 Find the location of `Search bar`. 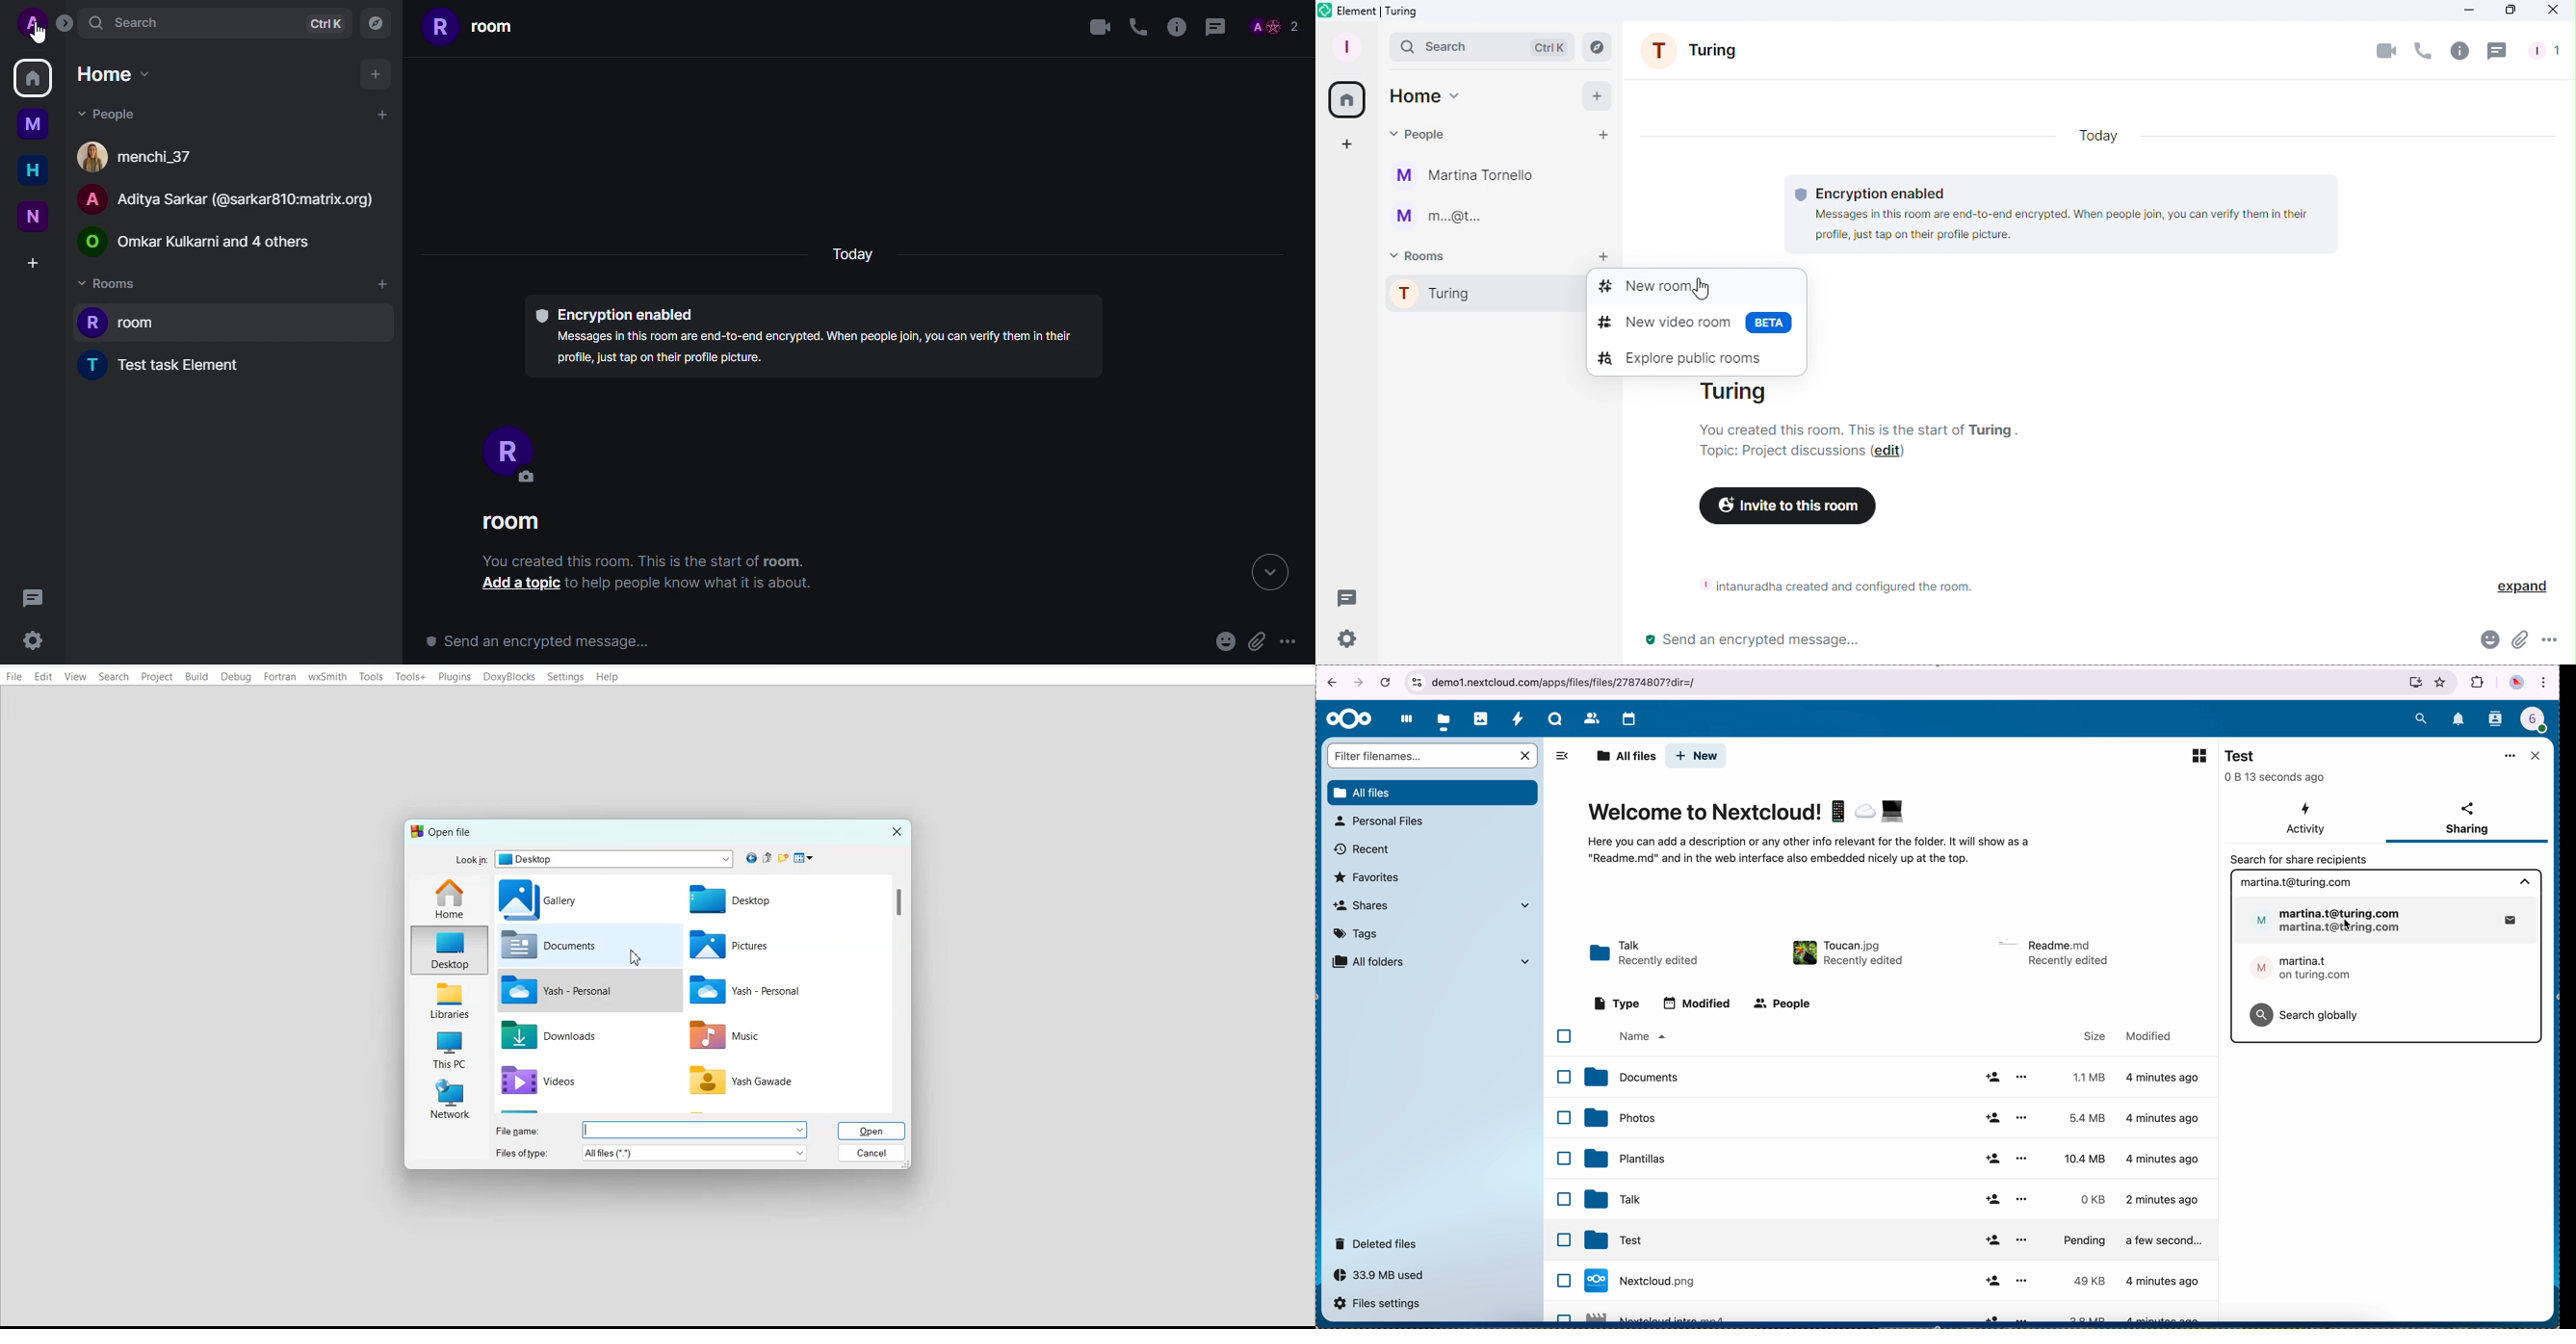

Search bar is located at coordinates (1482, 46).